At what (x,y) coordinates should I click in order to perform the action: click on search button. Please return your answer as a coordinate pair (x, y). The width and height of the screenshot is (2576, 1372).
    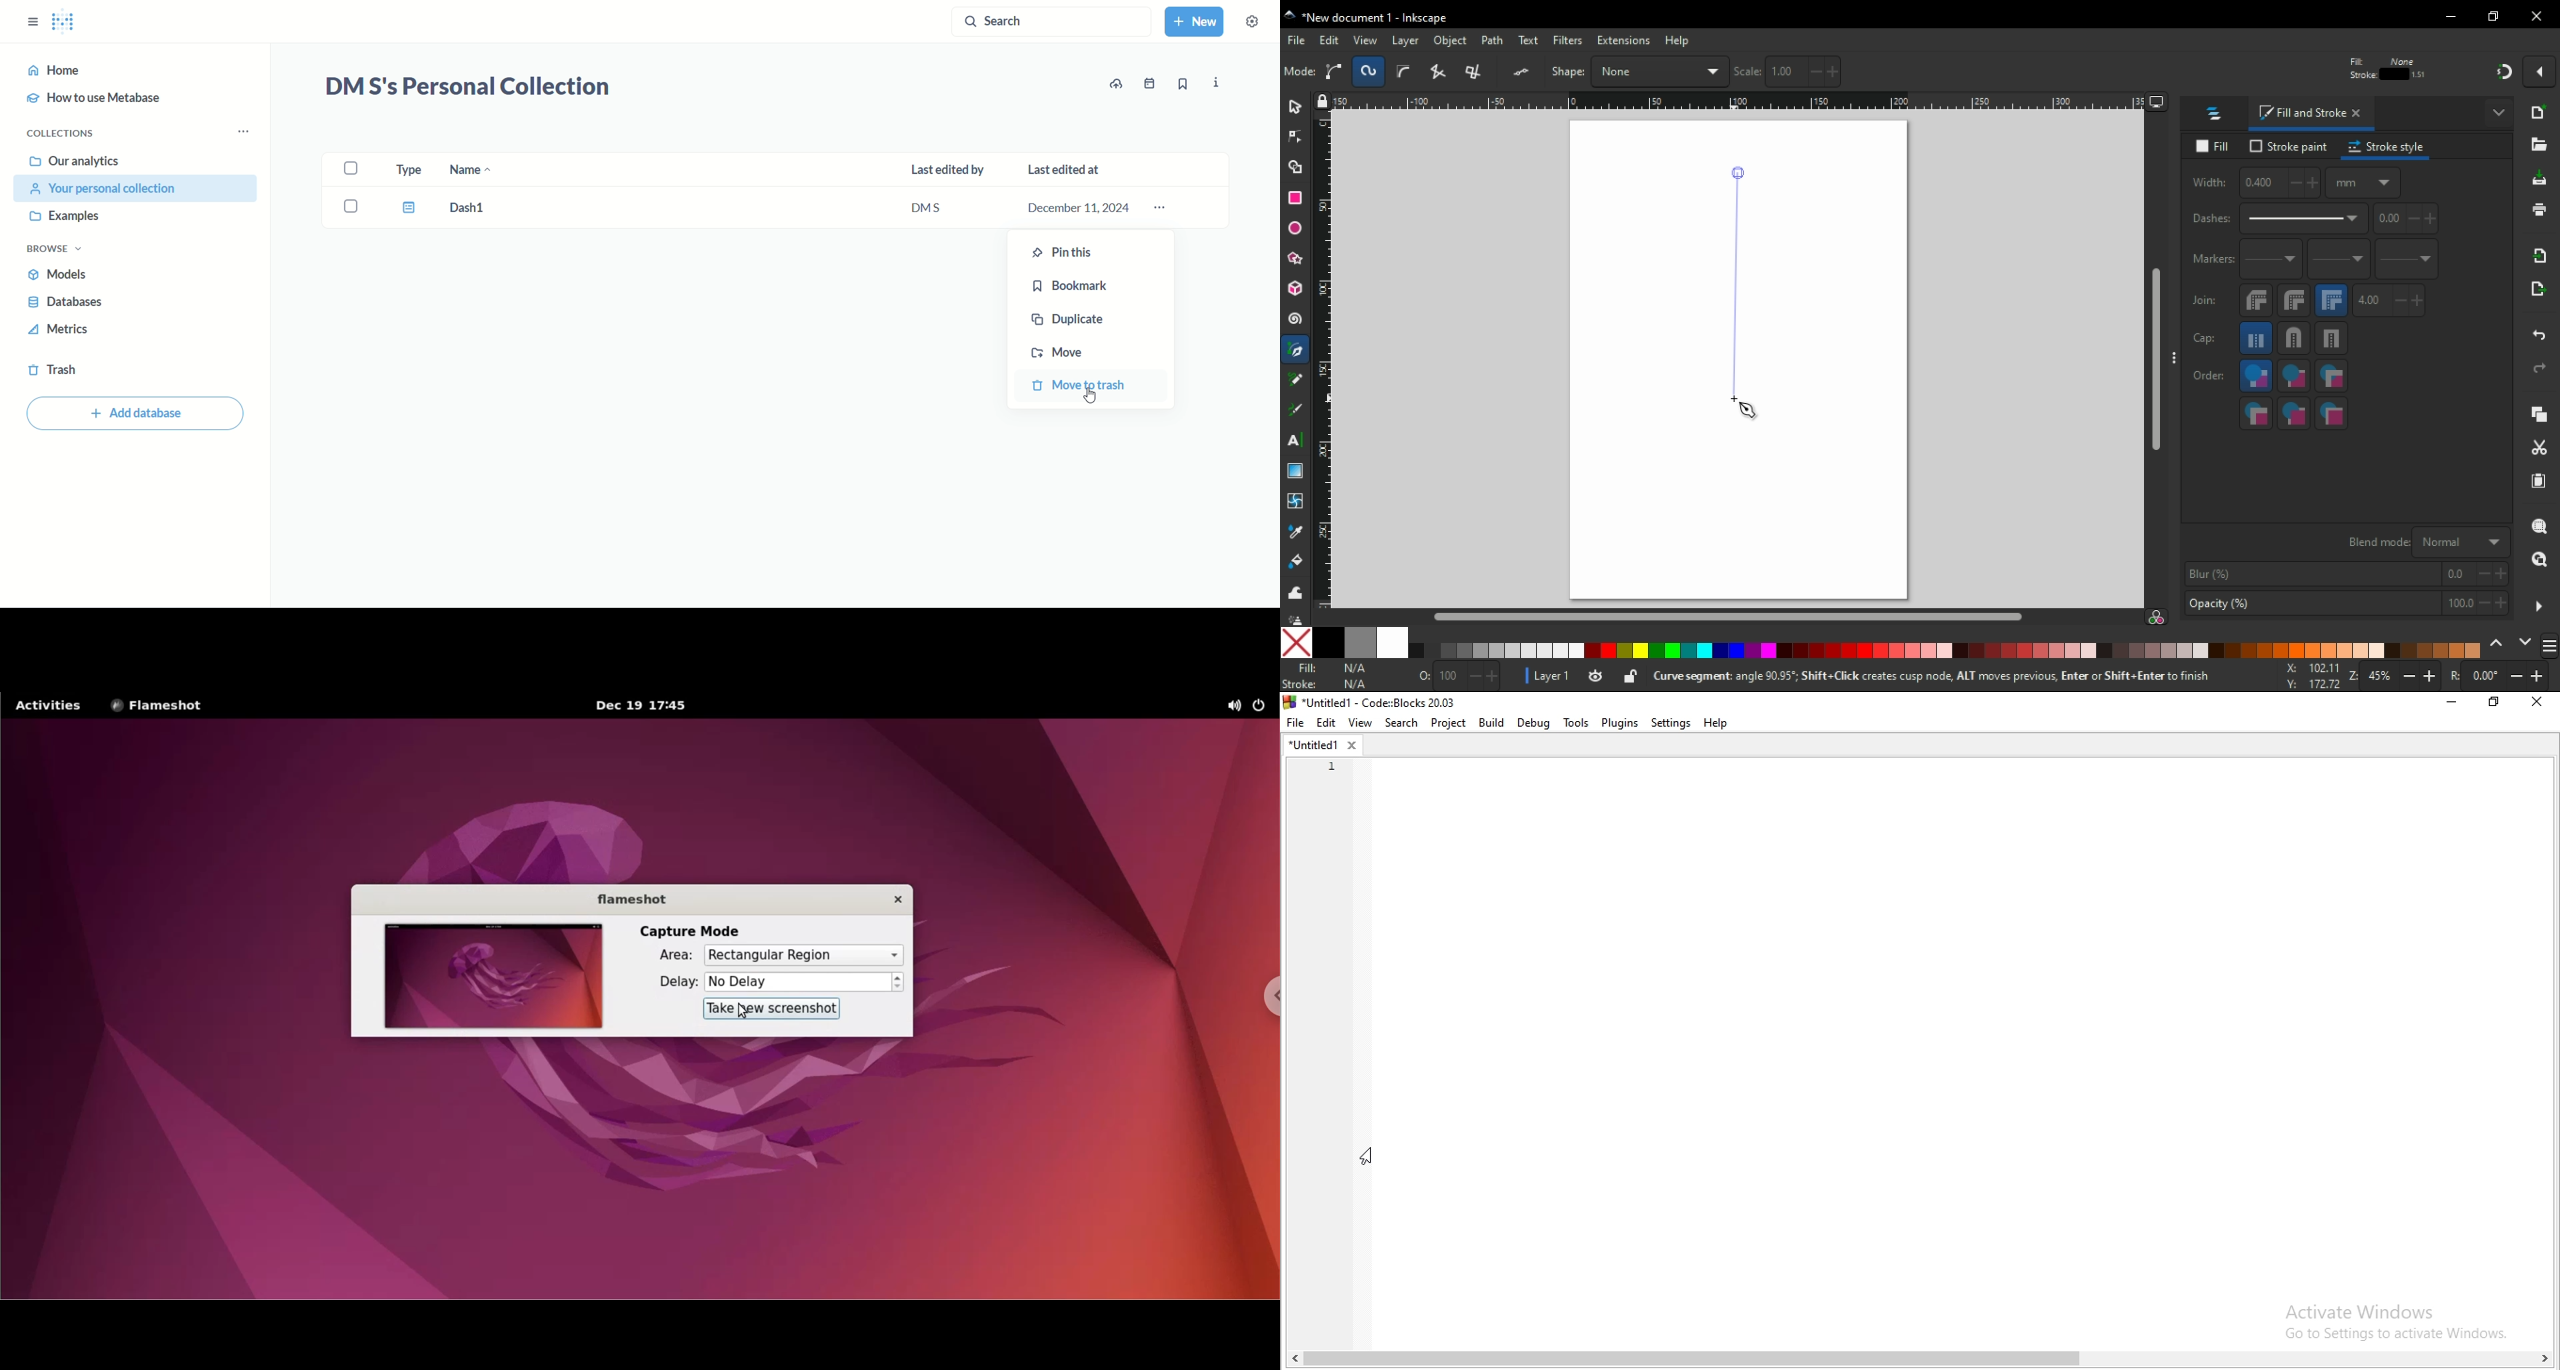
    Looking at the image, I should click on (1050, 25).